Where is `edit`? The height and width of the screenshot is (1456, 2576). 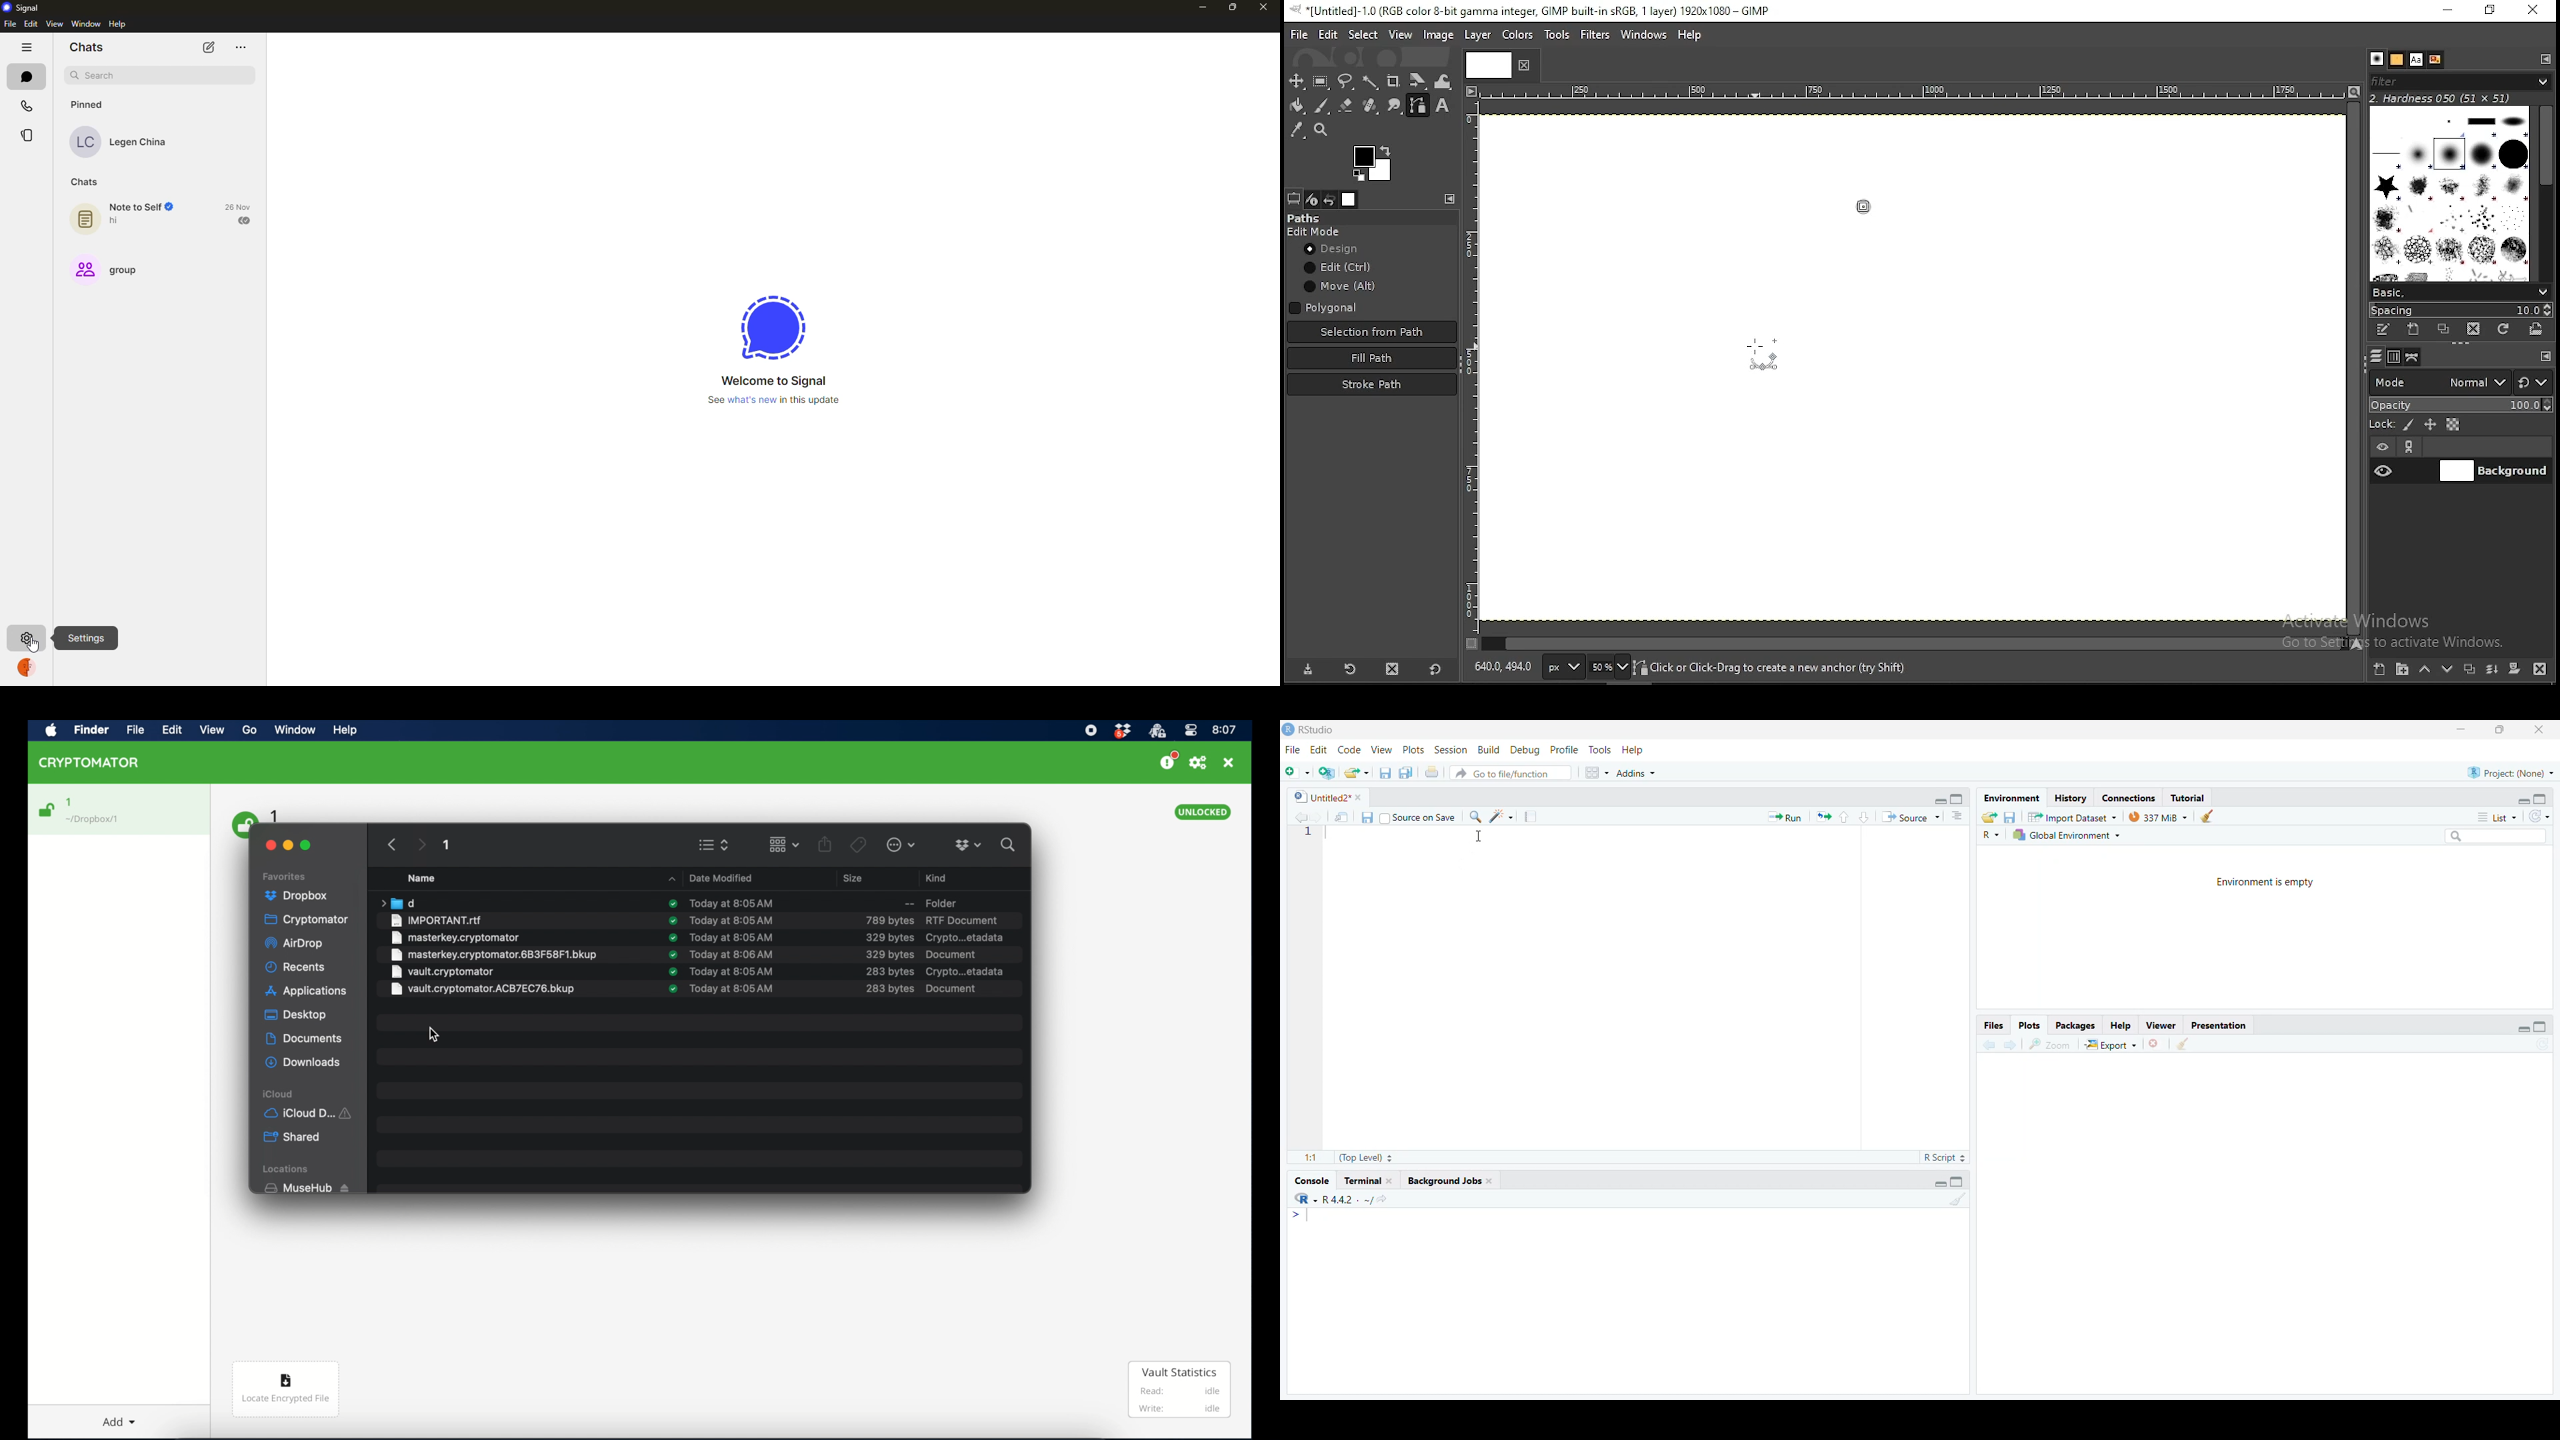
edit is located at coordinates (1340, 268).